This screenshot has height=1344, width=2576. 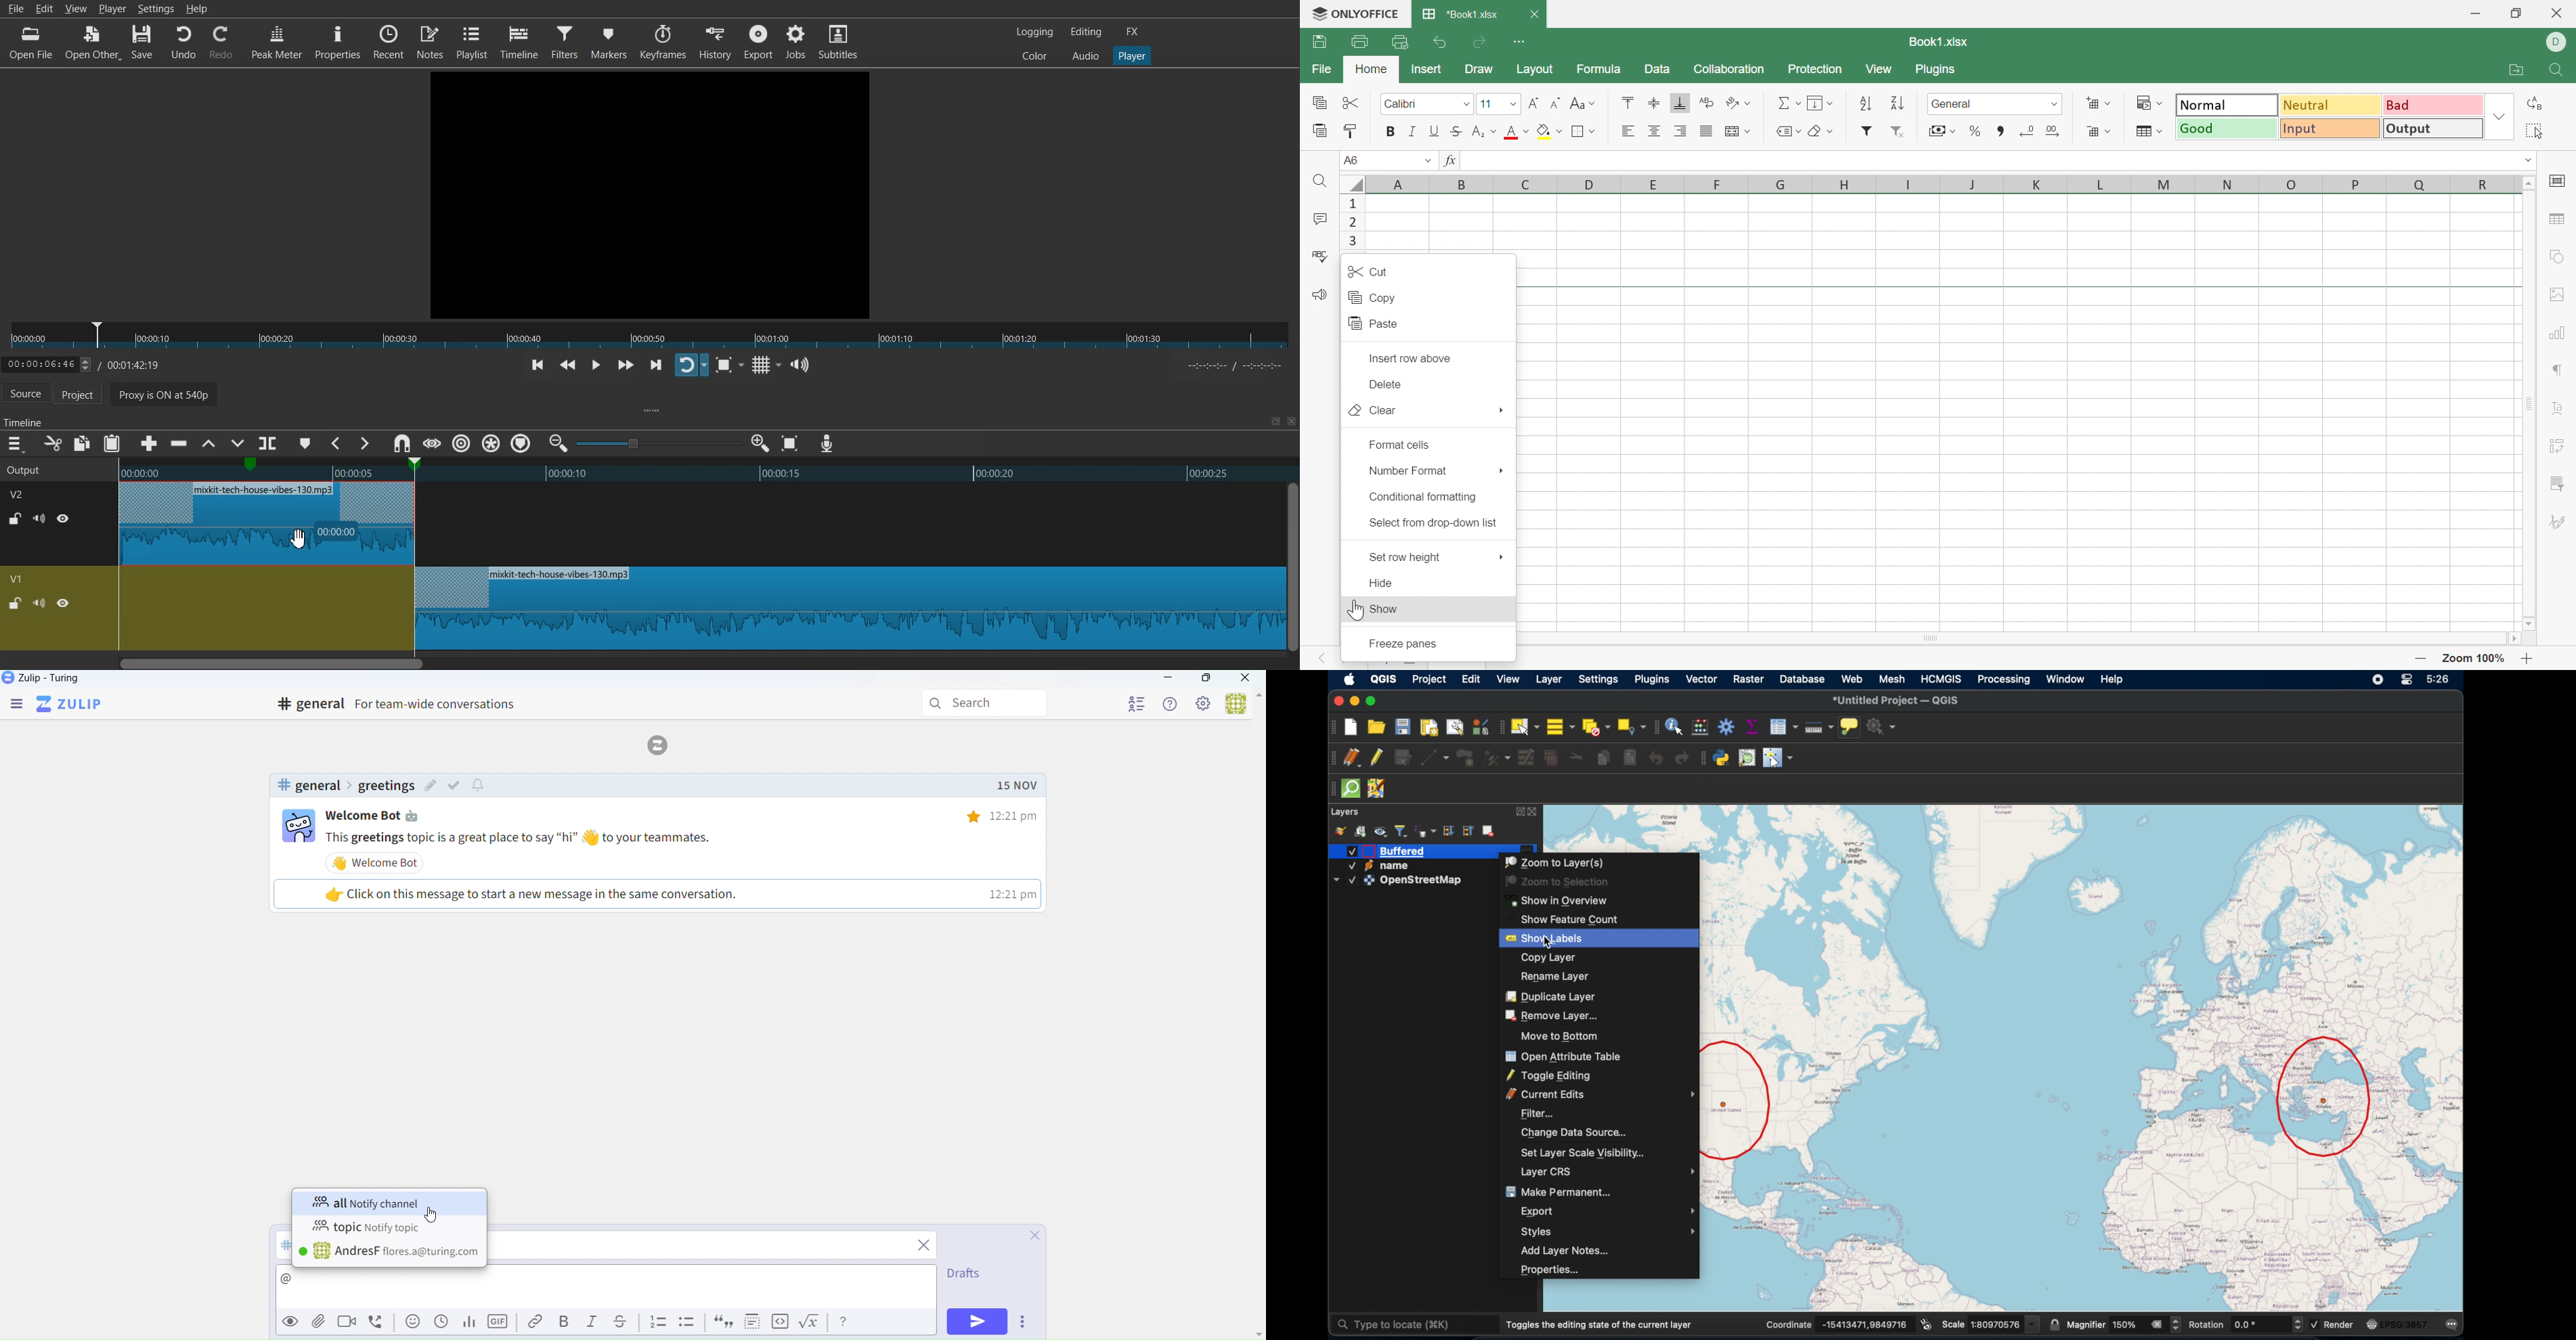 I want to click on Messages, so click(x=685, y=838).